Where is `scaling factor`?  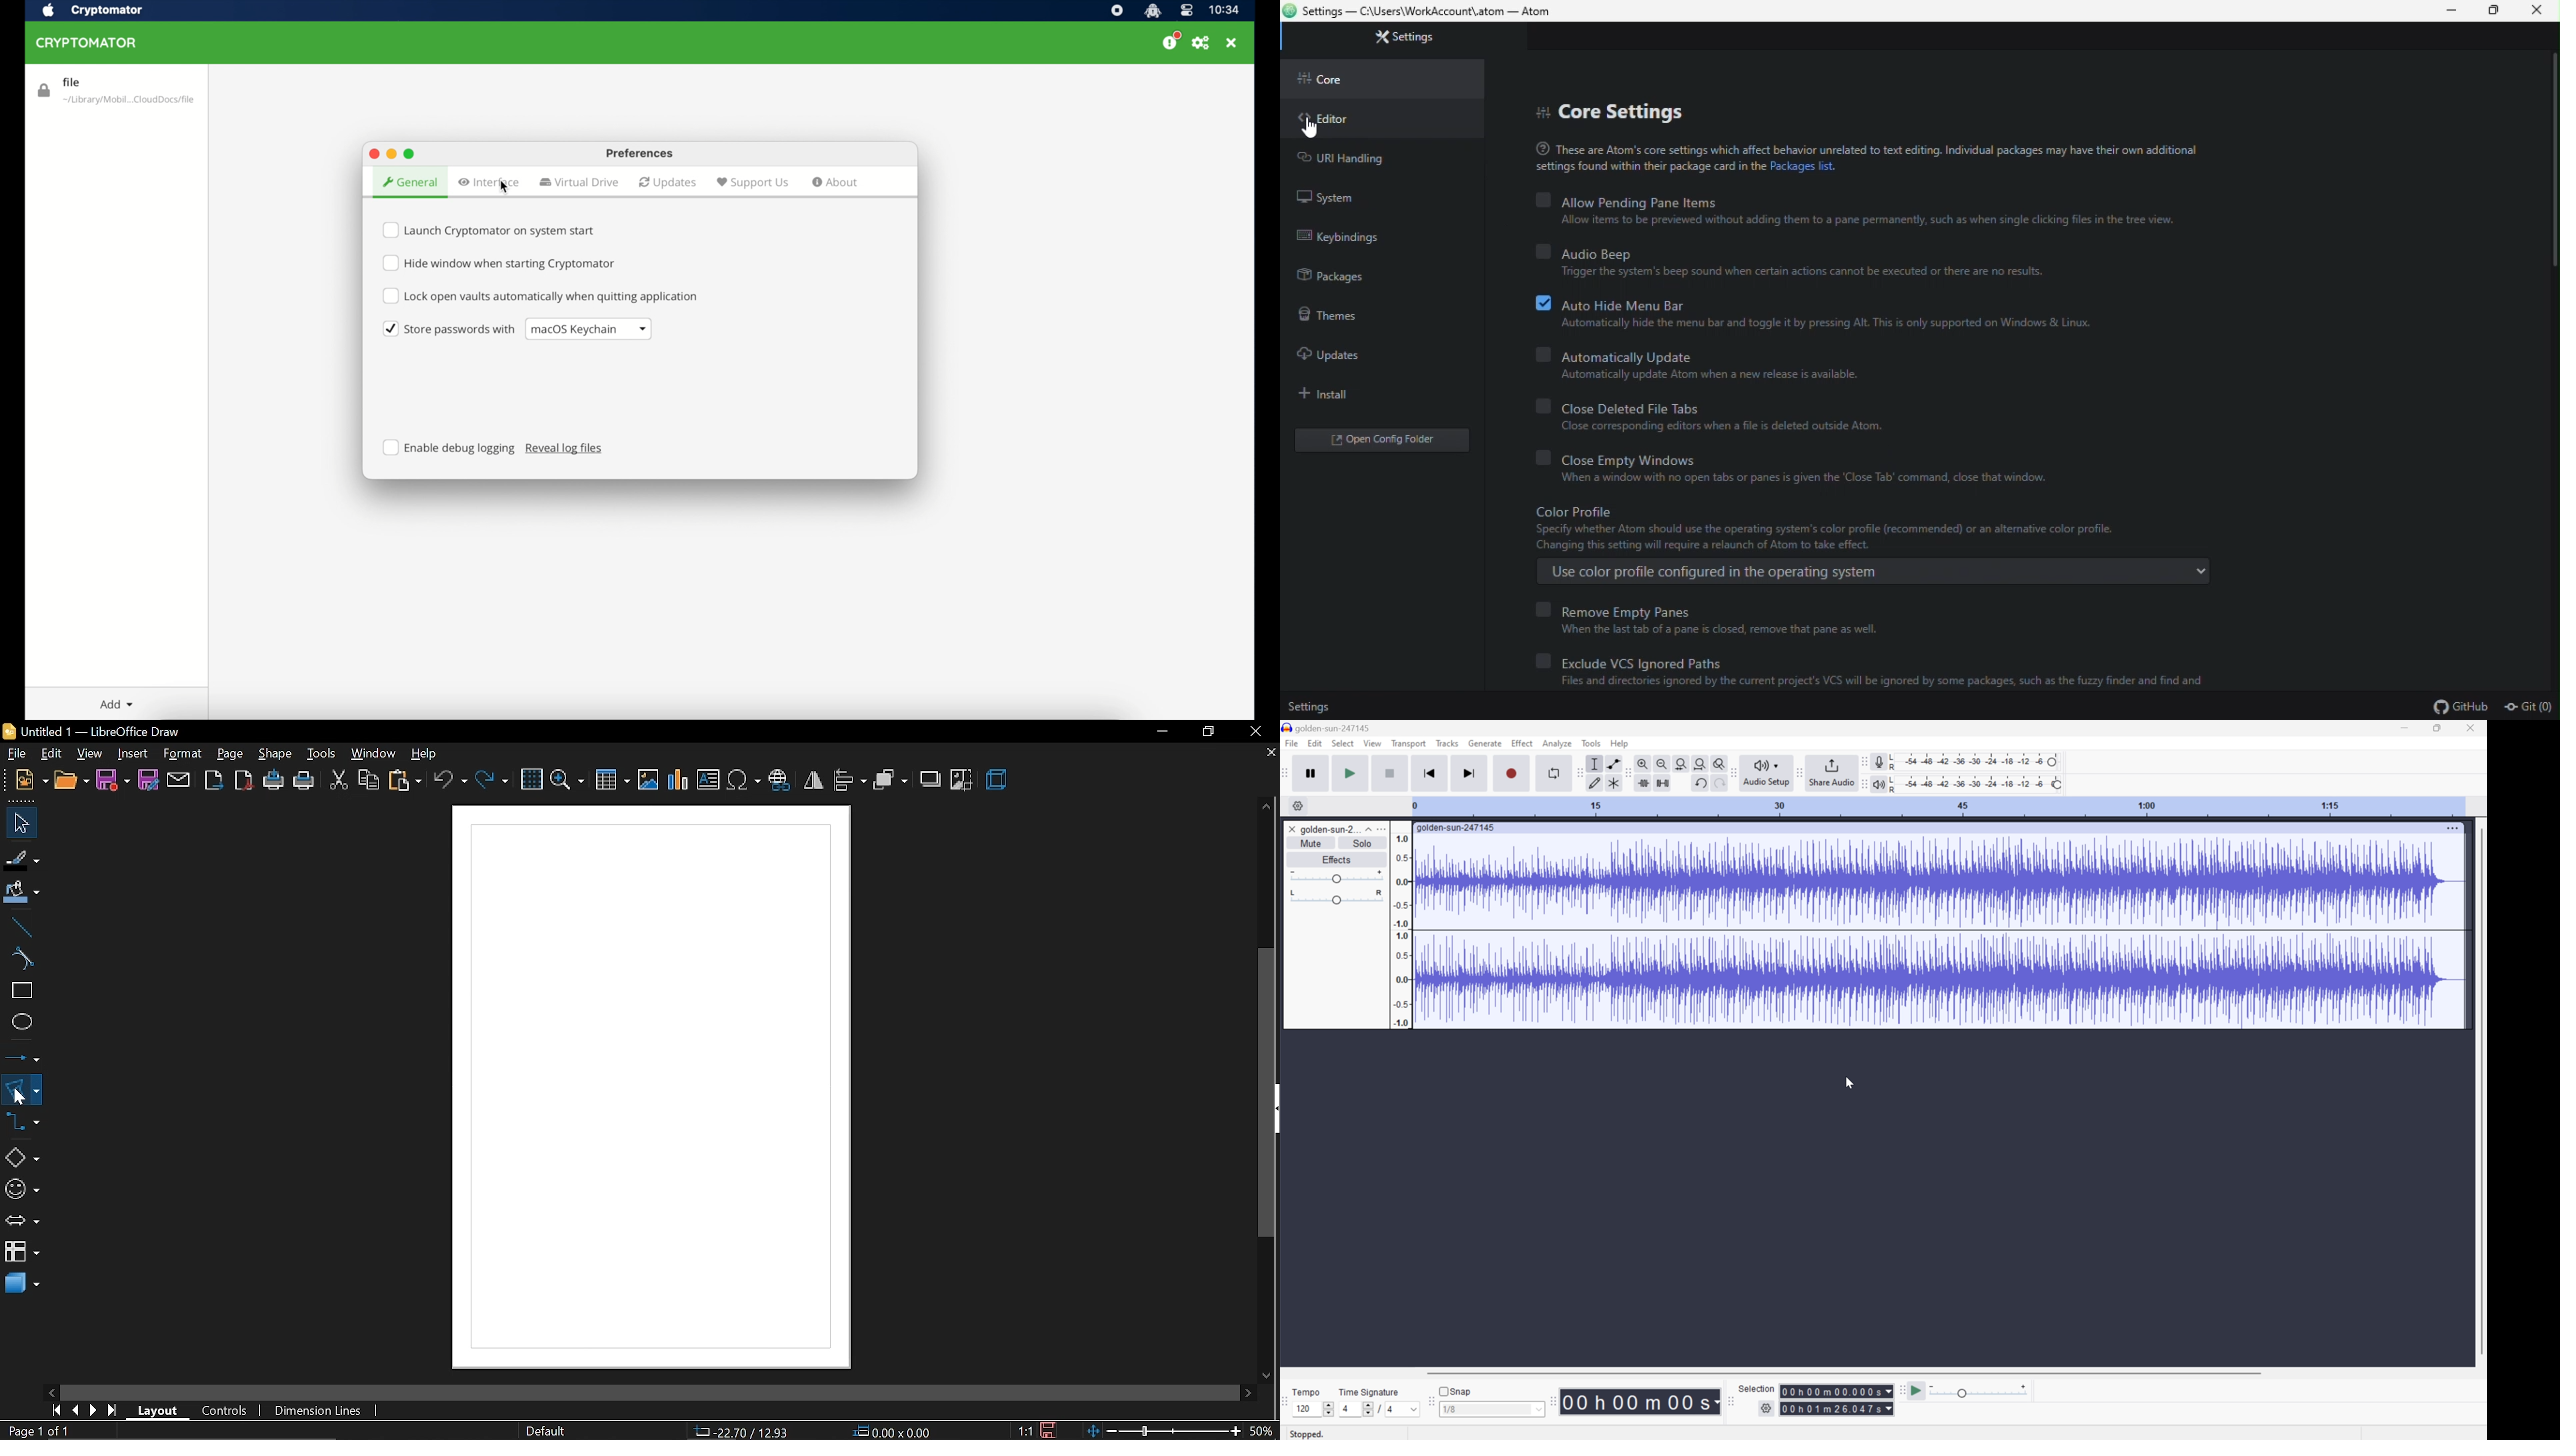 scaling factor is located at coordinates (1030, 1430).